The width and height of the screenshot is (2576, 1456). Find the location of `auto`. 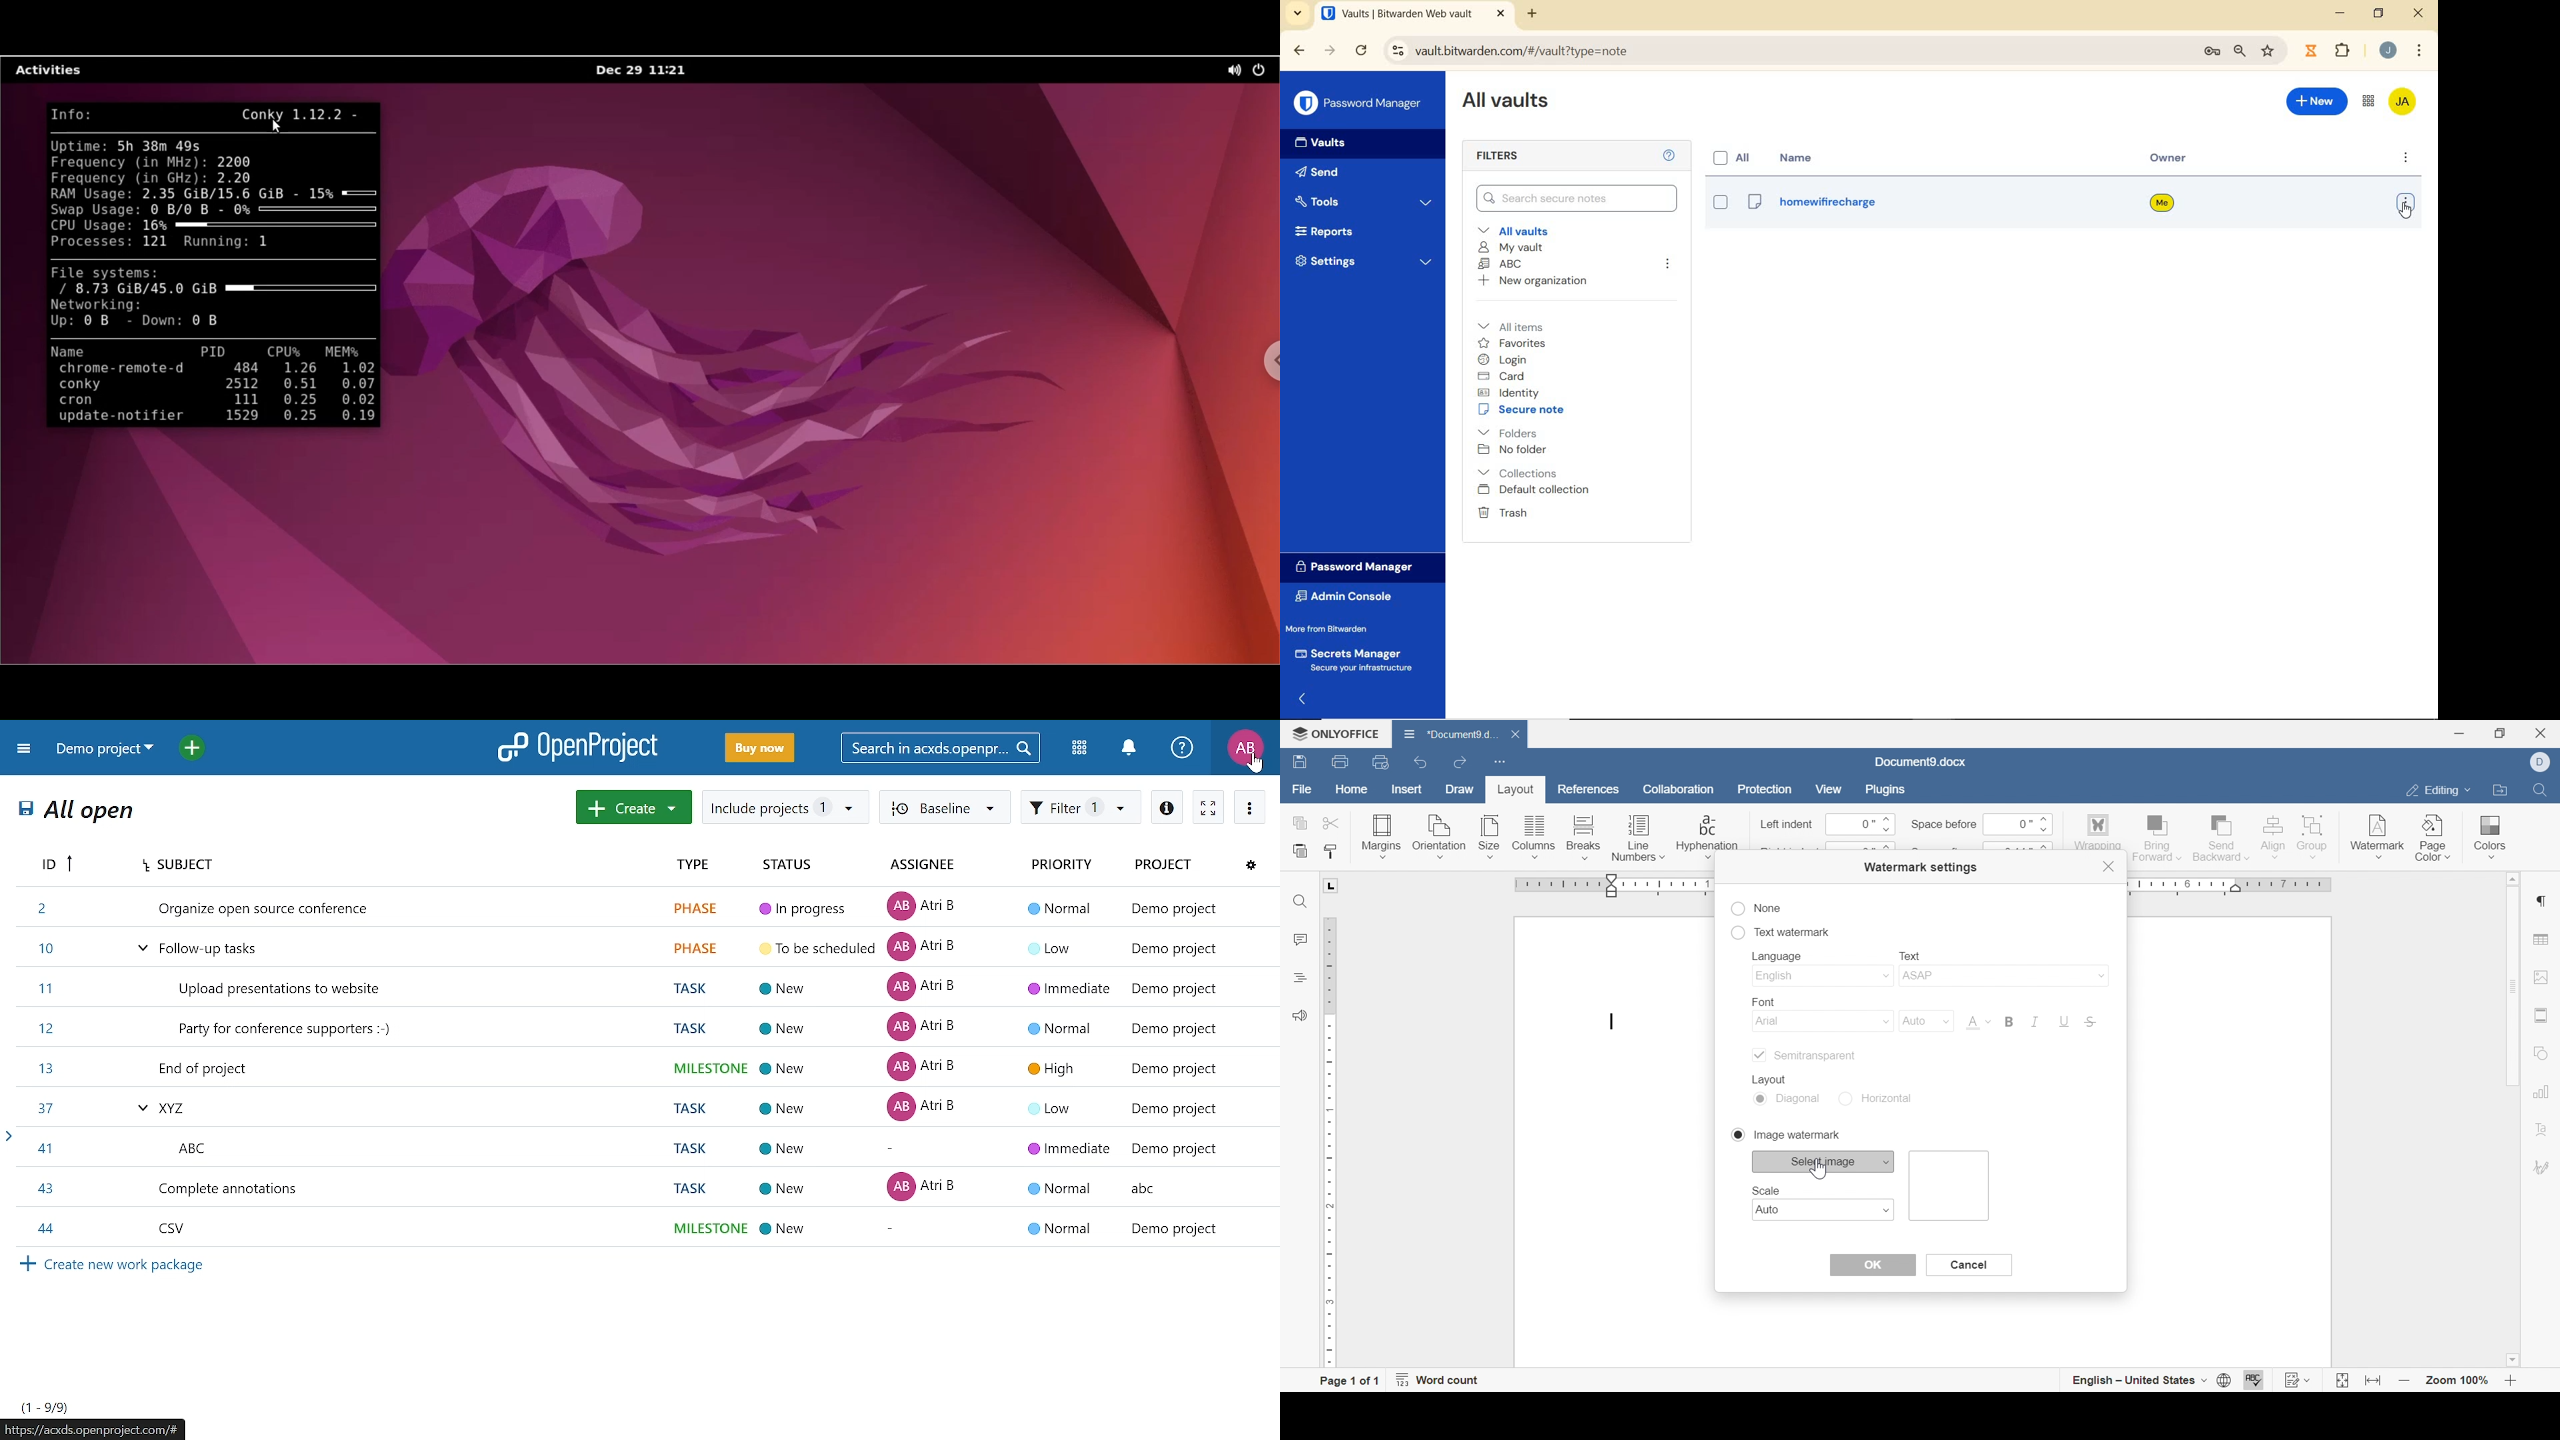

auto is located at coordinates (1826, 1210).